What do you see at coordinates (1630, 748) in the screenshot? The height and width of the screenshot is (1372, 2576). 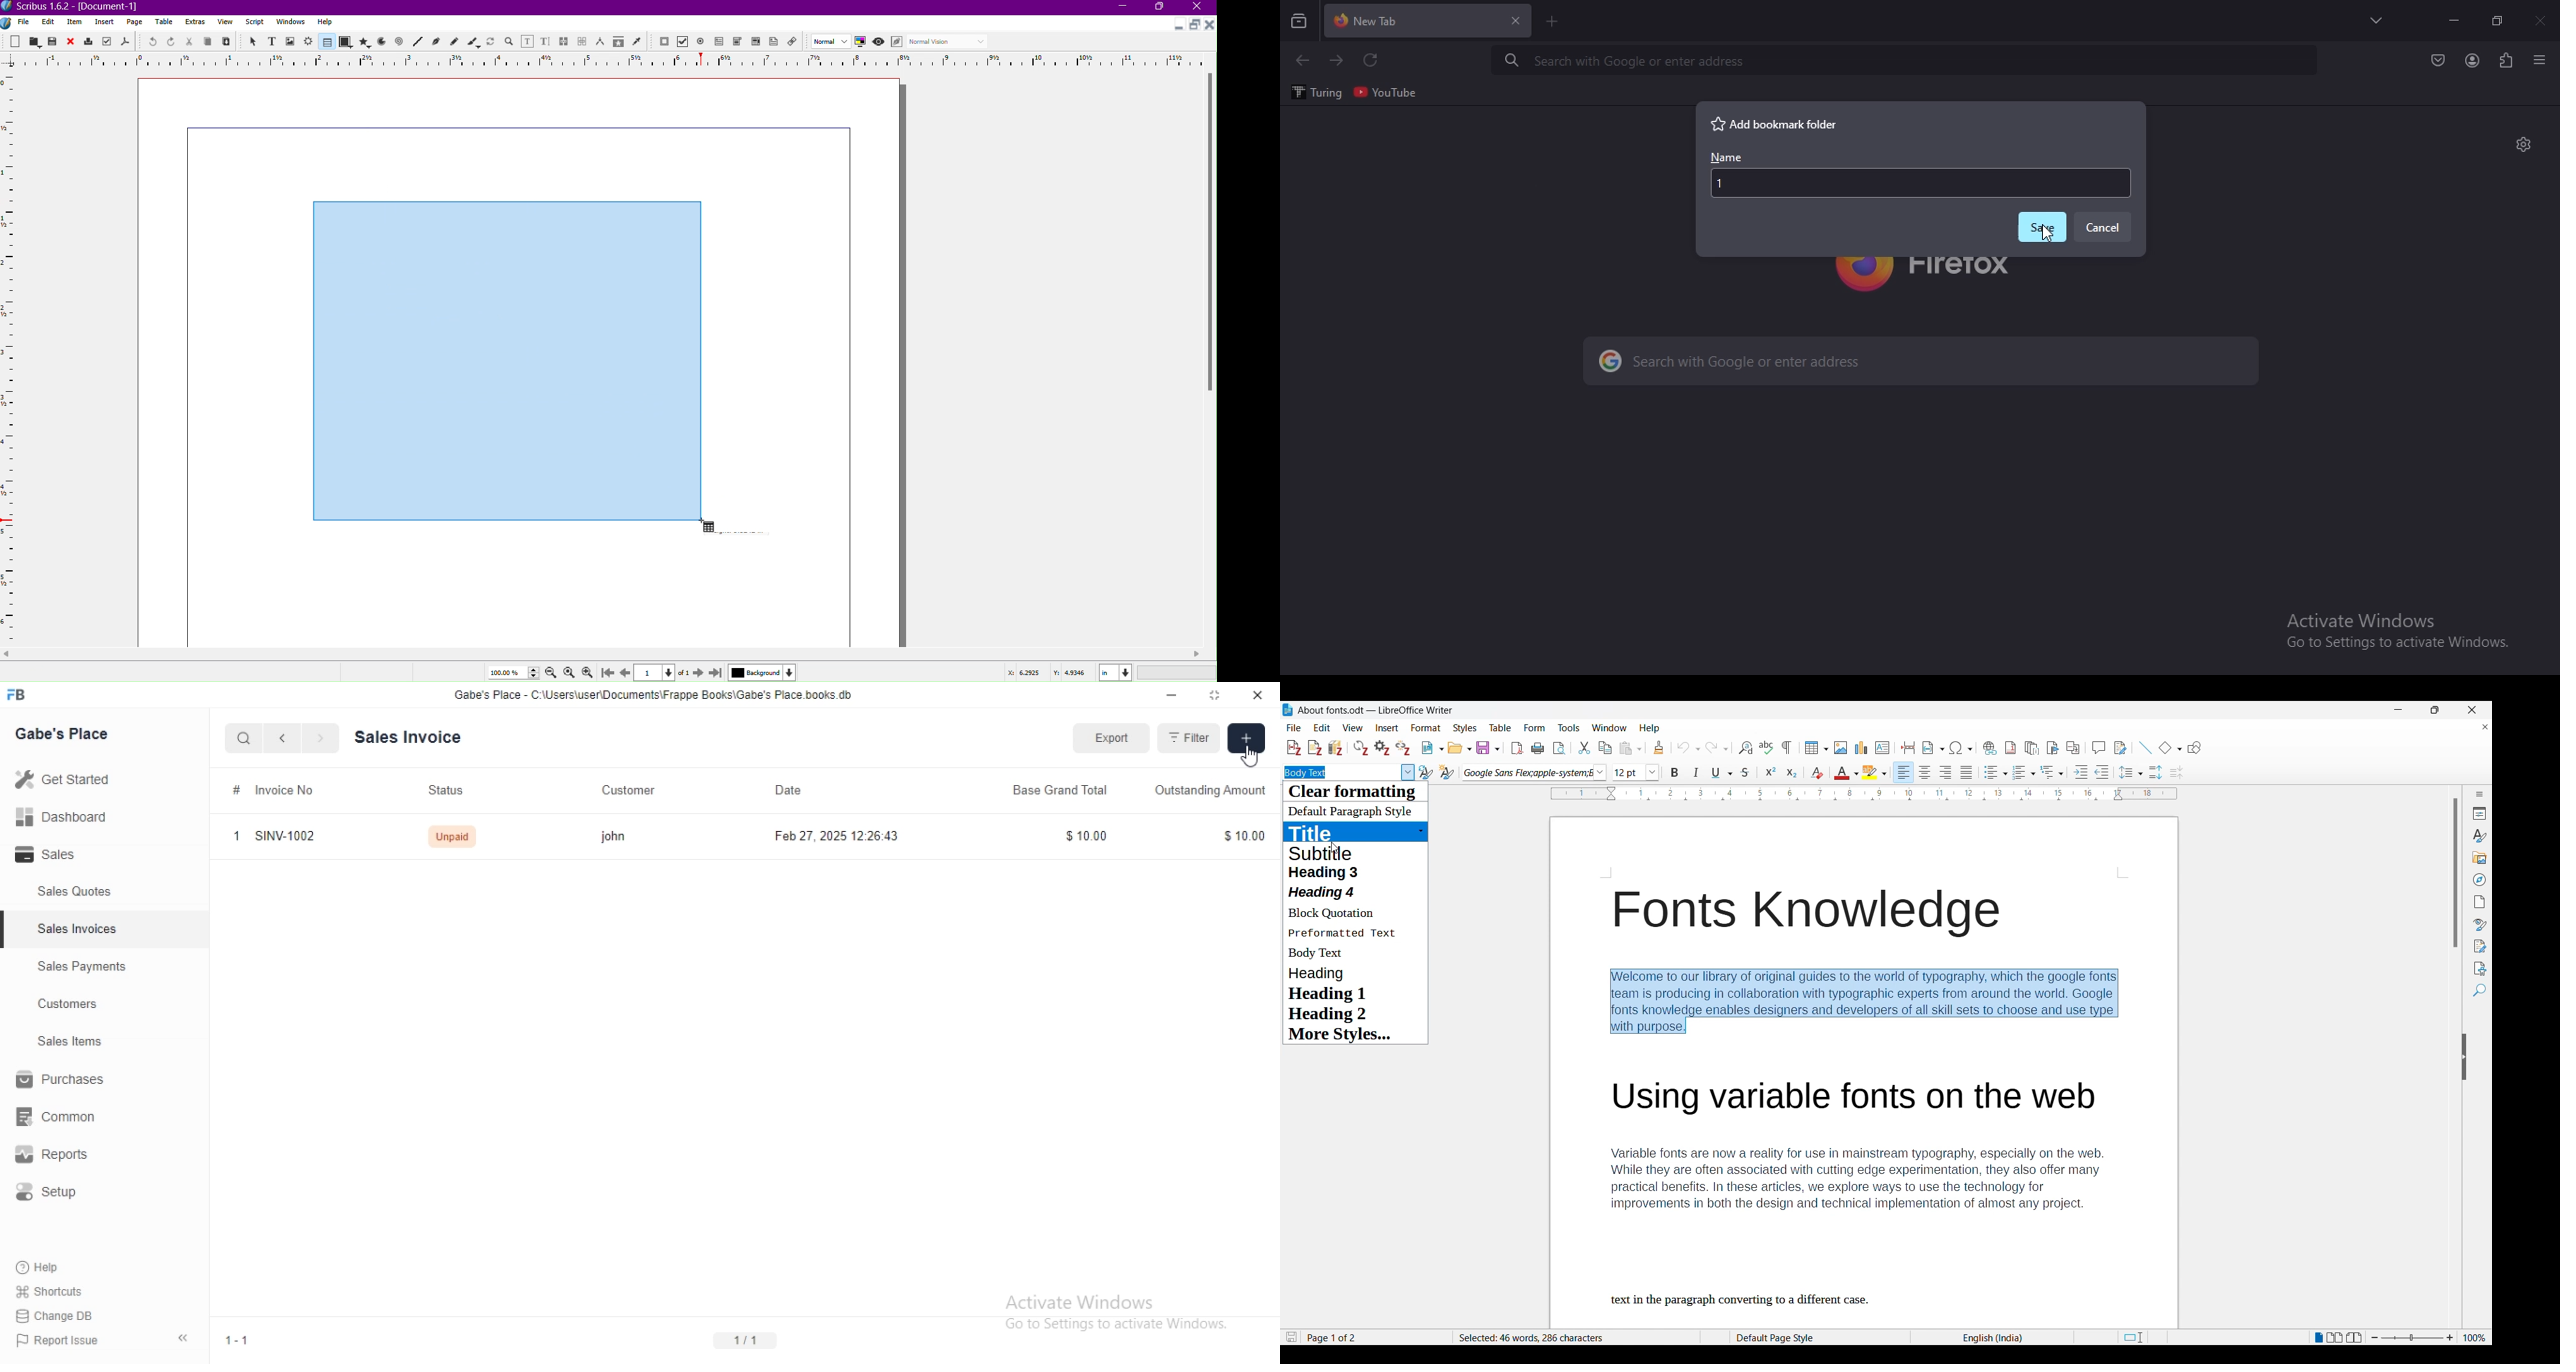 I see `Paste` at bounding box center [1630, 748].